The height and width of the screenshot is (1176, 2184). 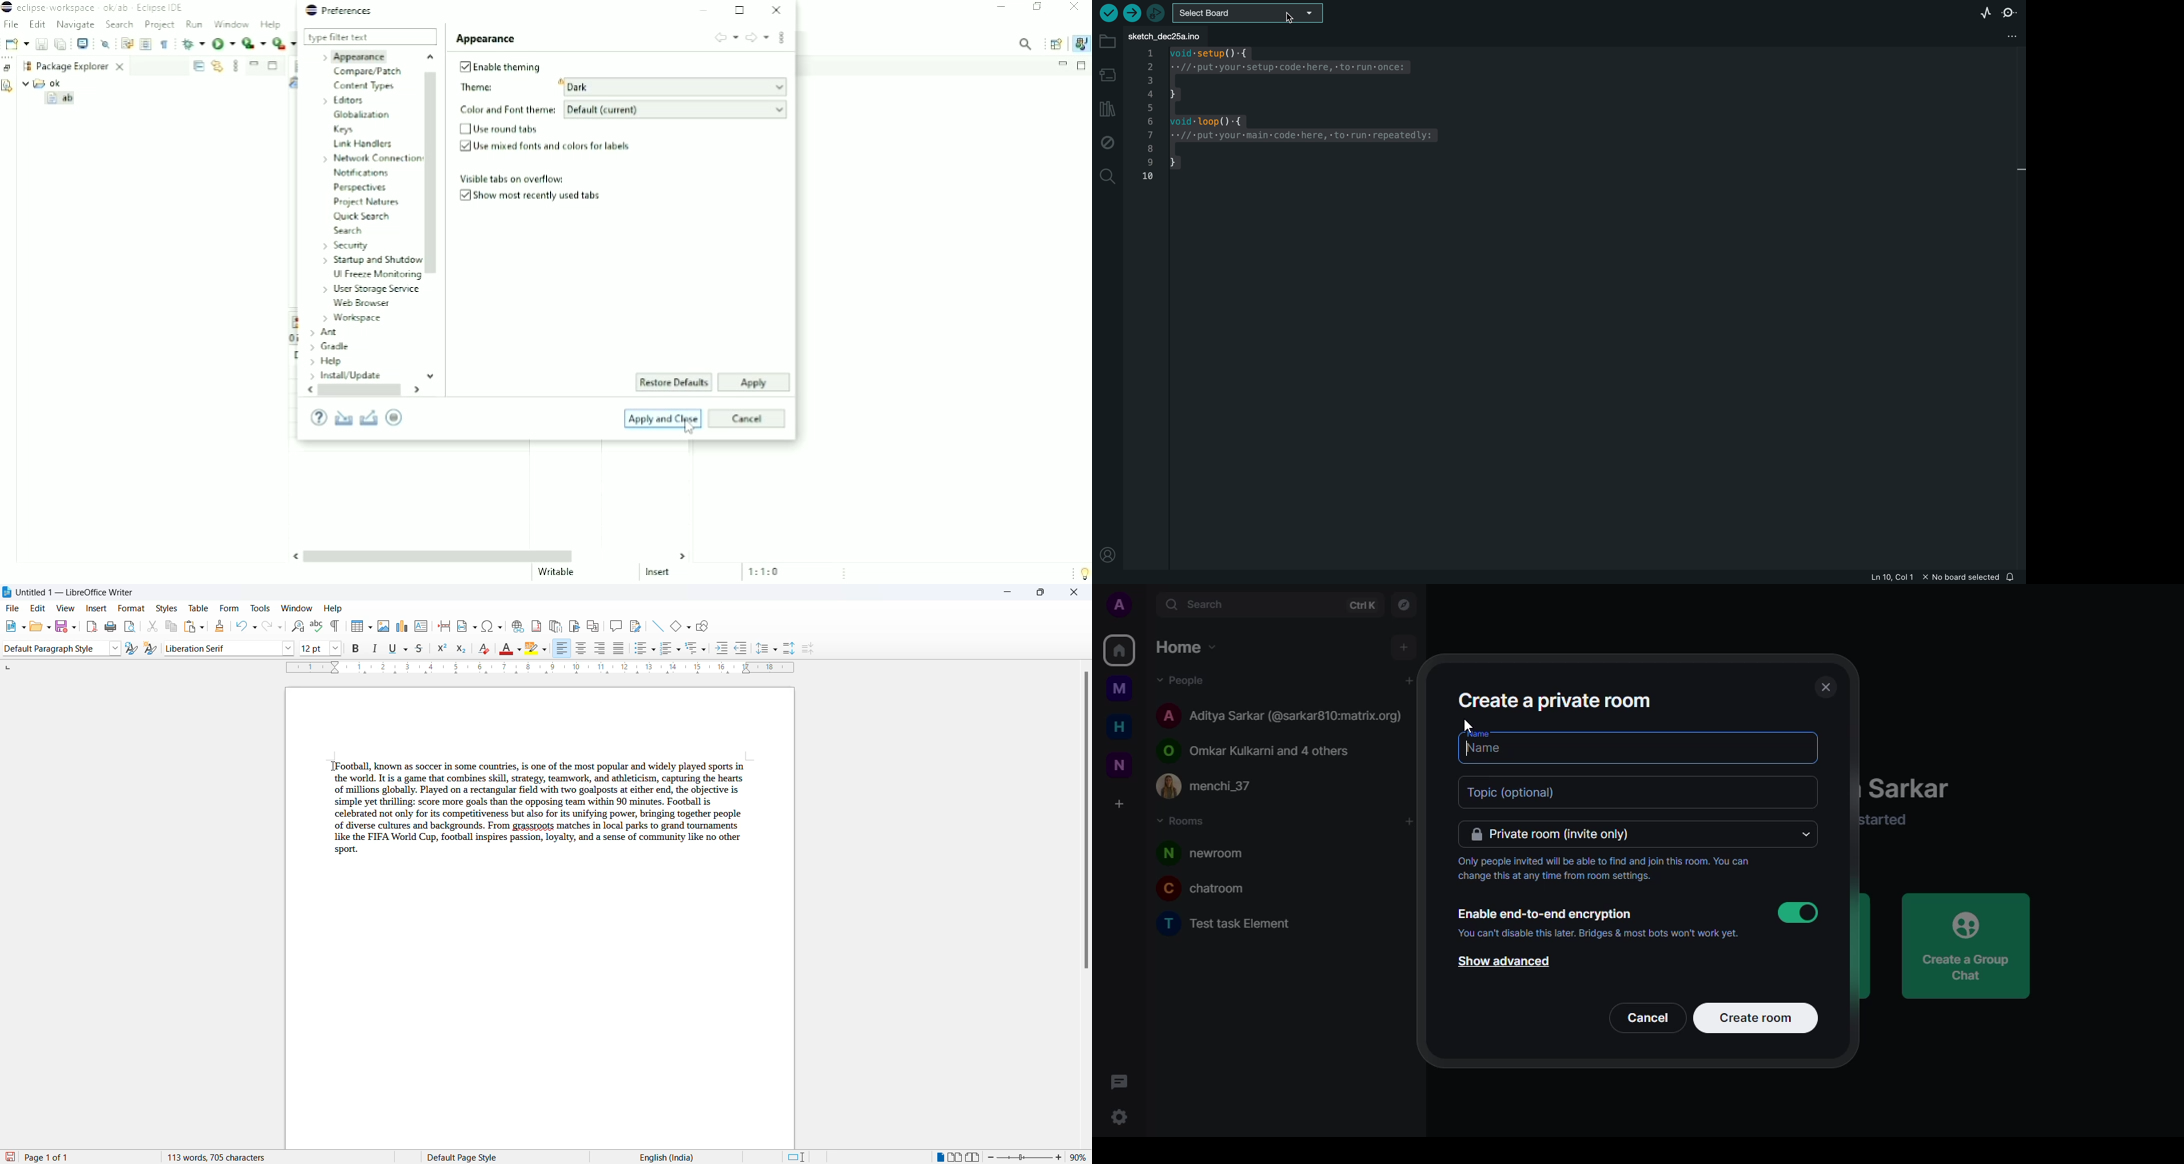 I want to click on insert footnote, so click(x=537, y=625).